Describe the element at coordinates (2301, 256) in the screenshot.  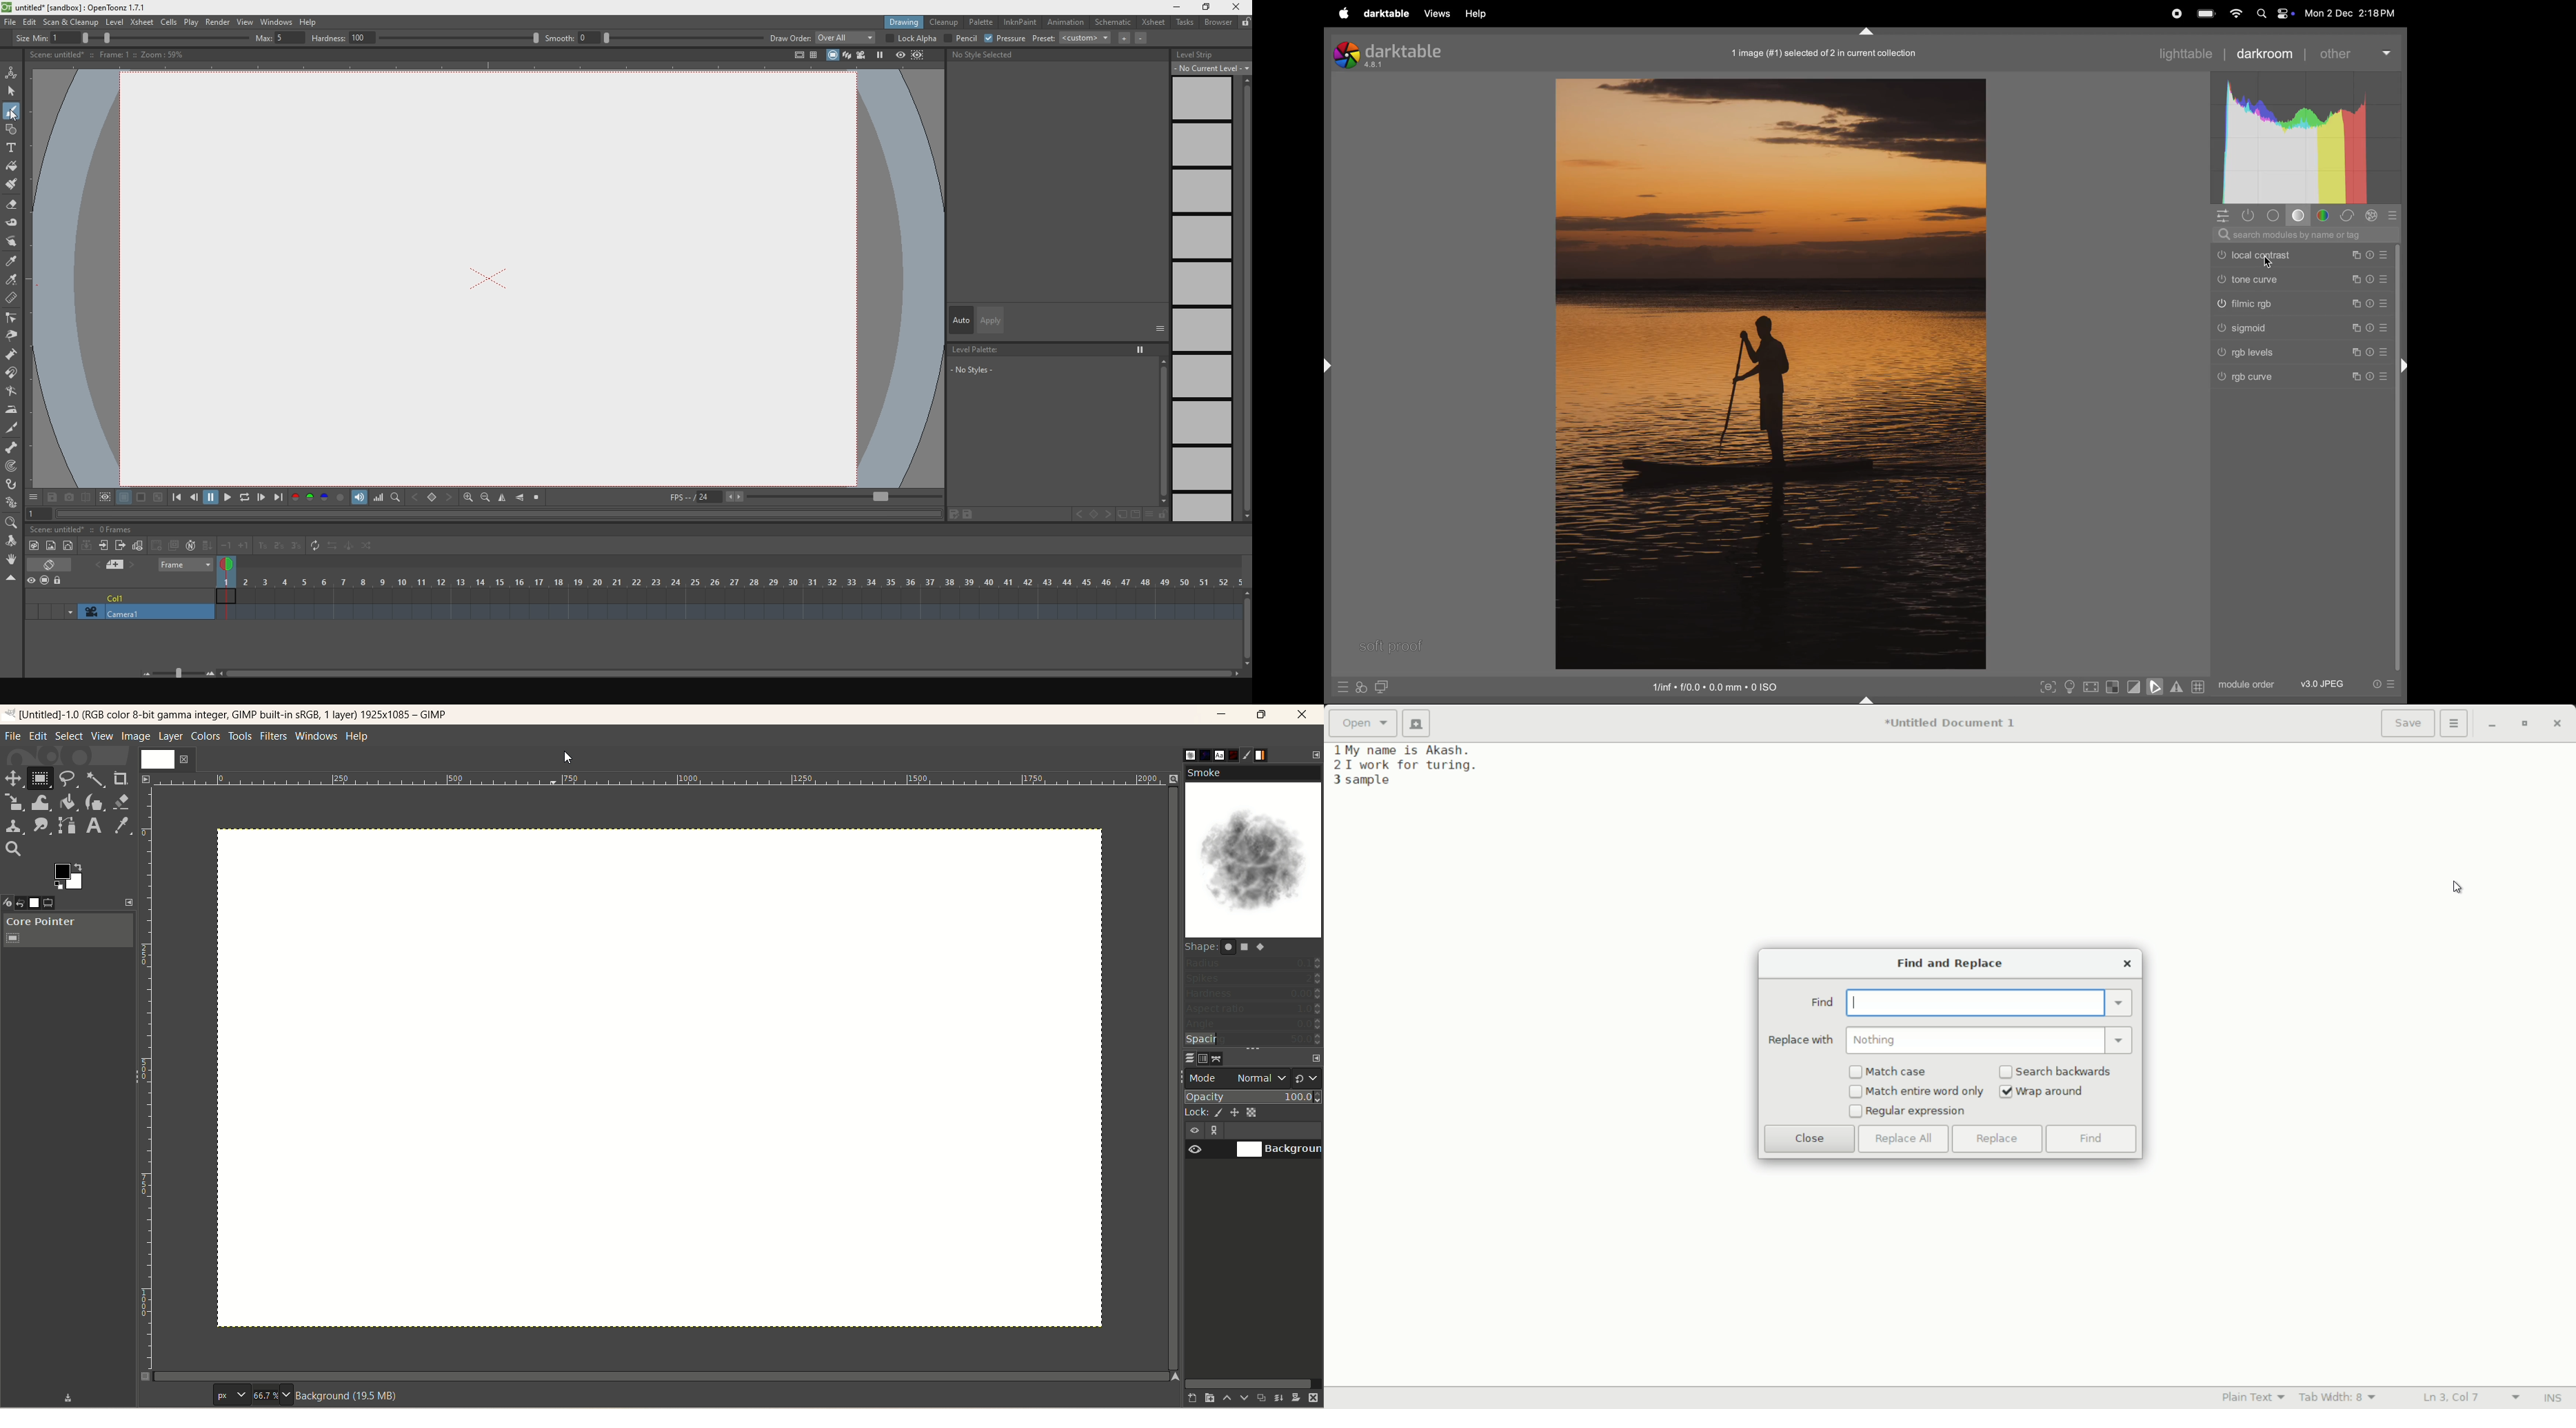
I see `local contrast` at that location.